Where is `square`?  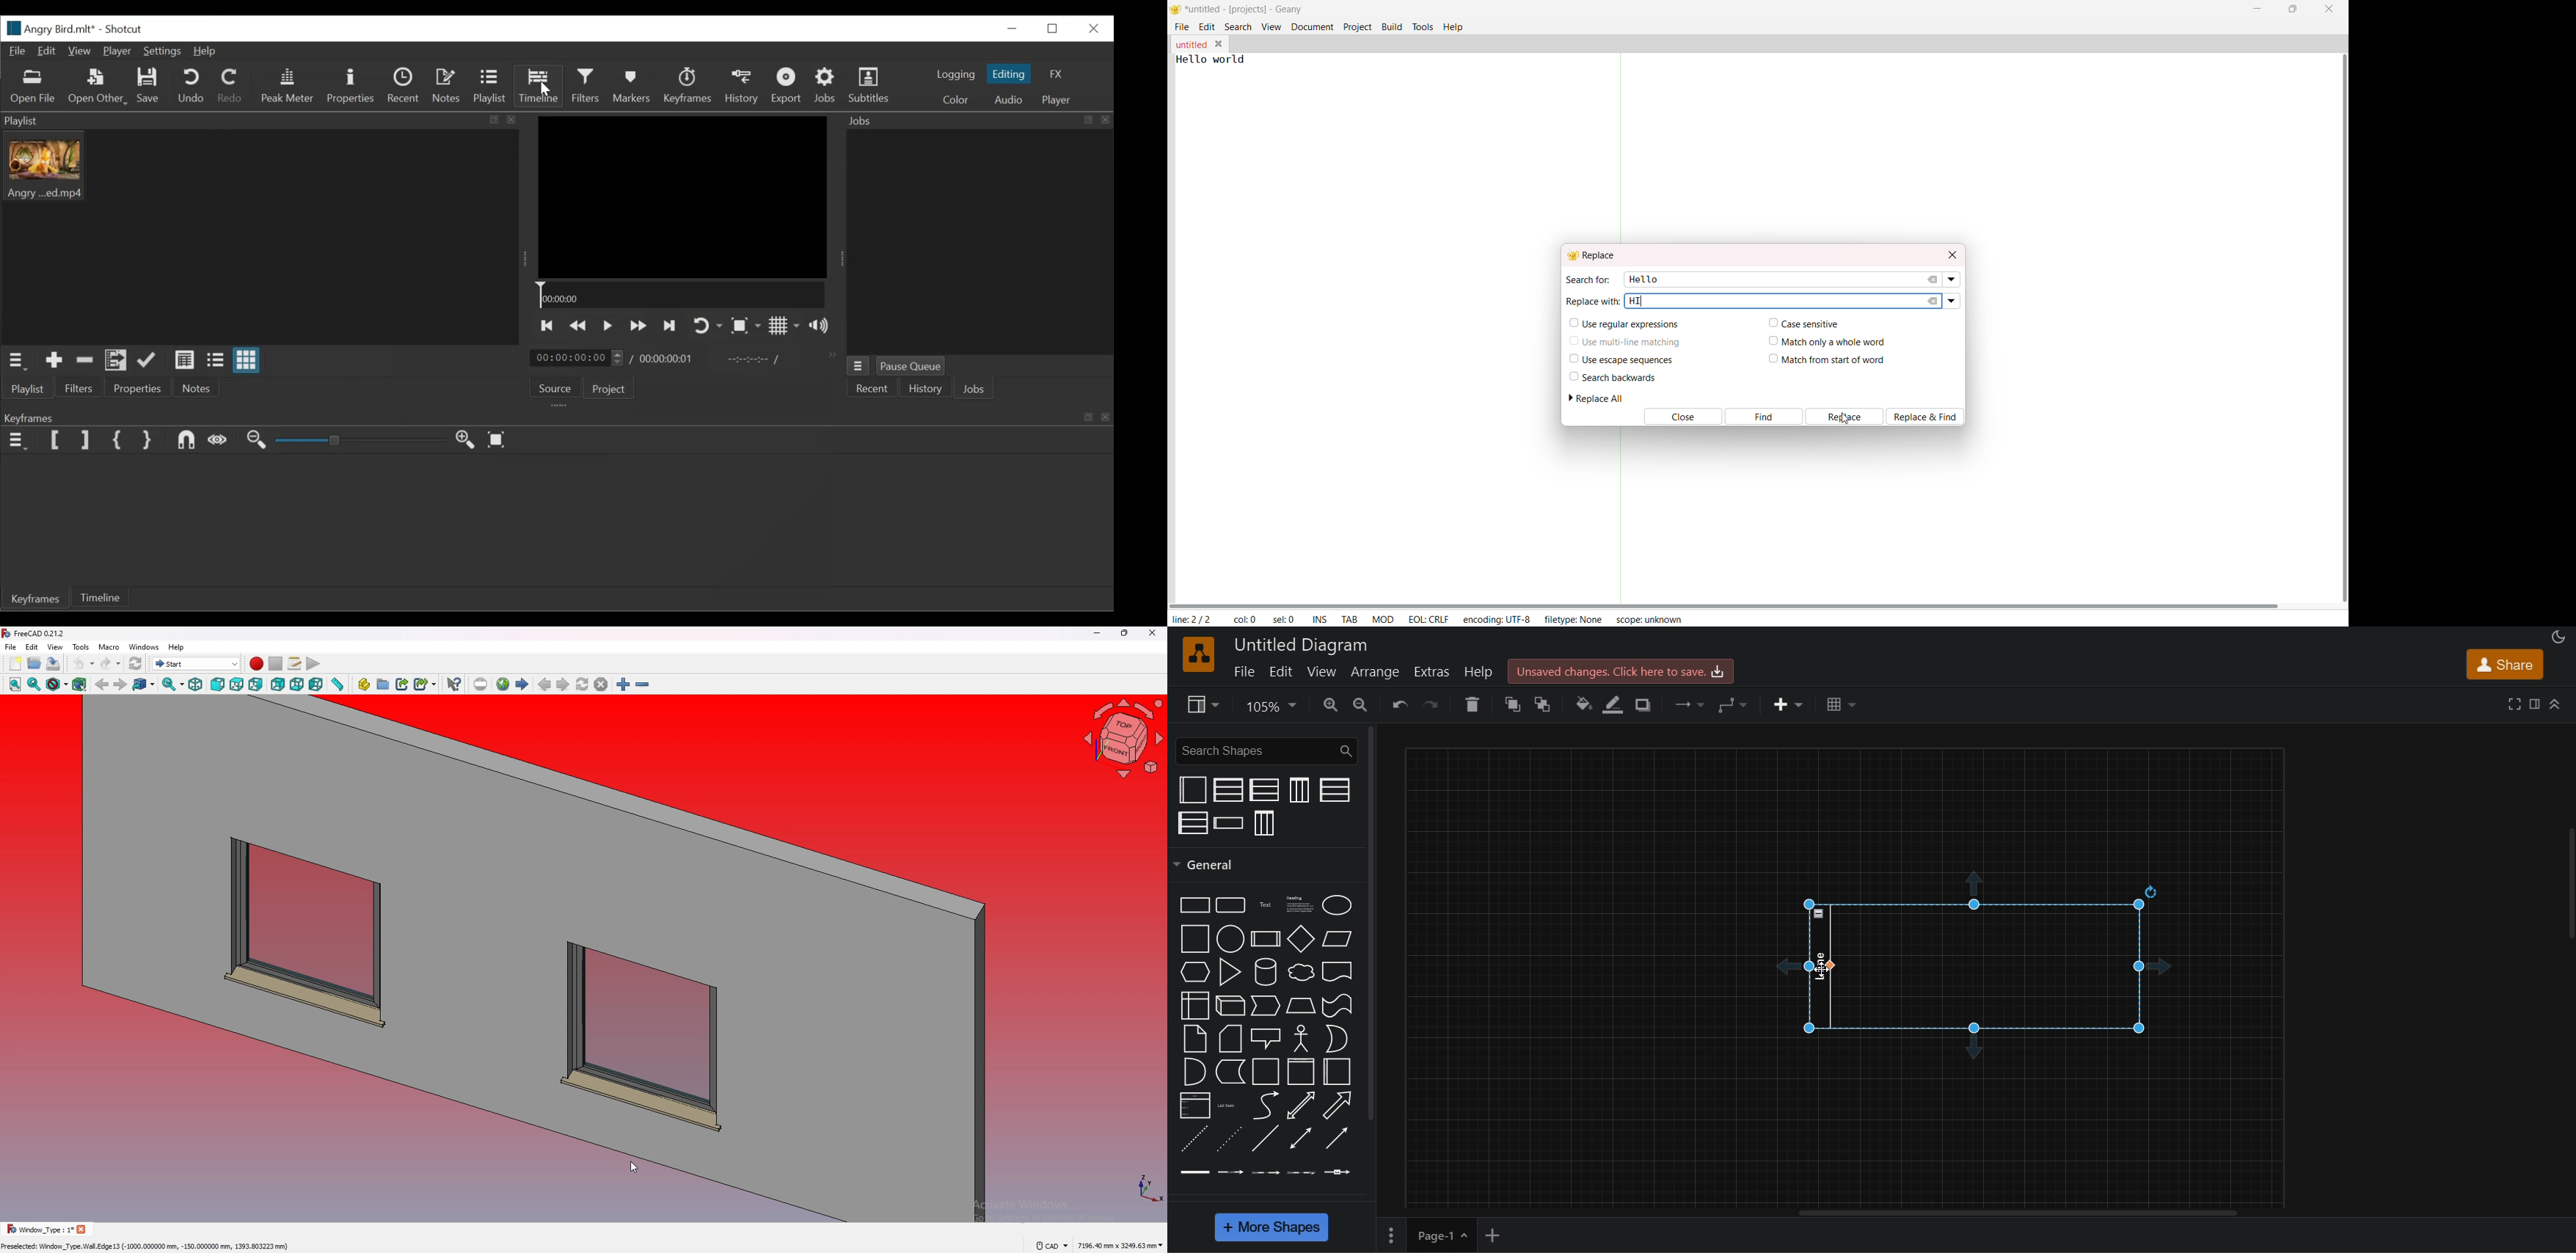
square is located at coordinates (1193, 939).